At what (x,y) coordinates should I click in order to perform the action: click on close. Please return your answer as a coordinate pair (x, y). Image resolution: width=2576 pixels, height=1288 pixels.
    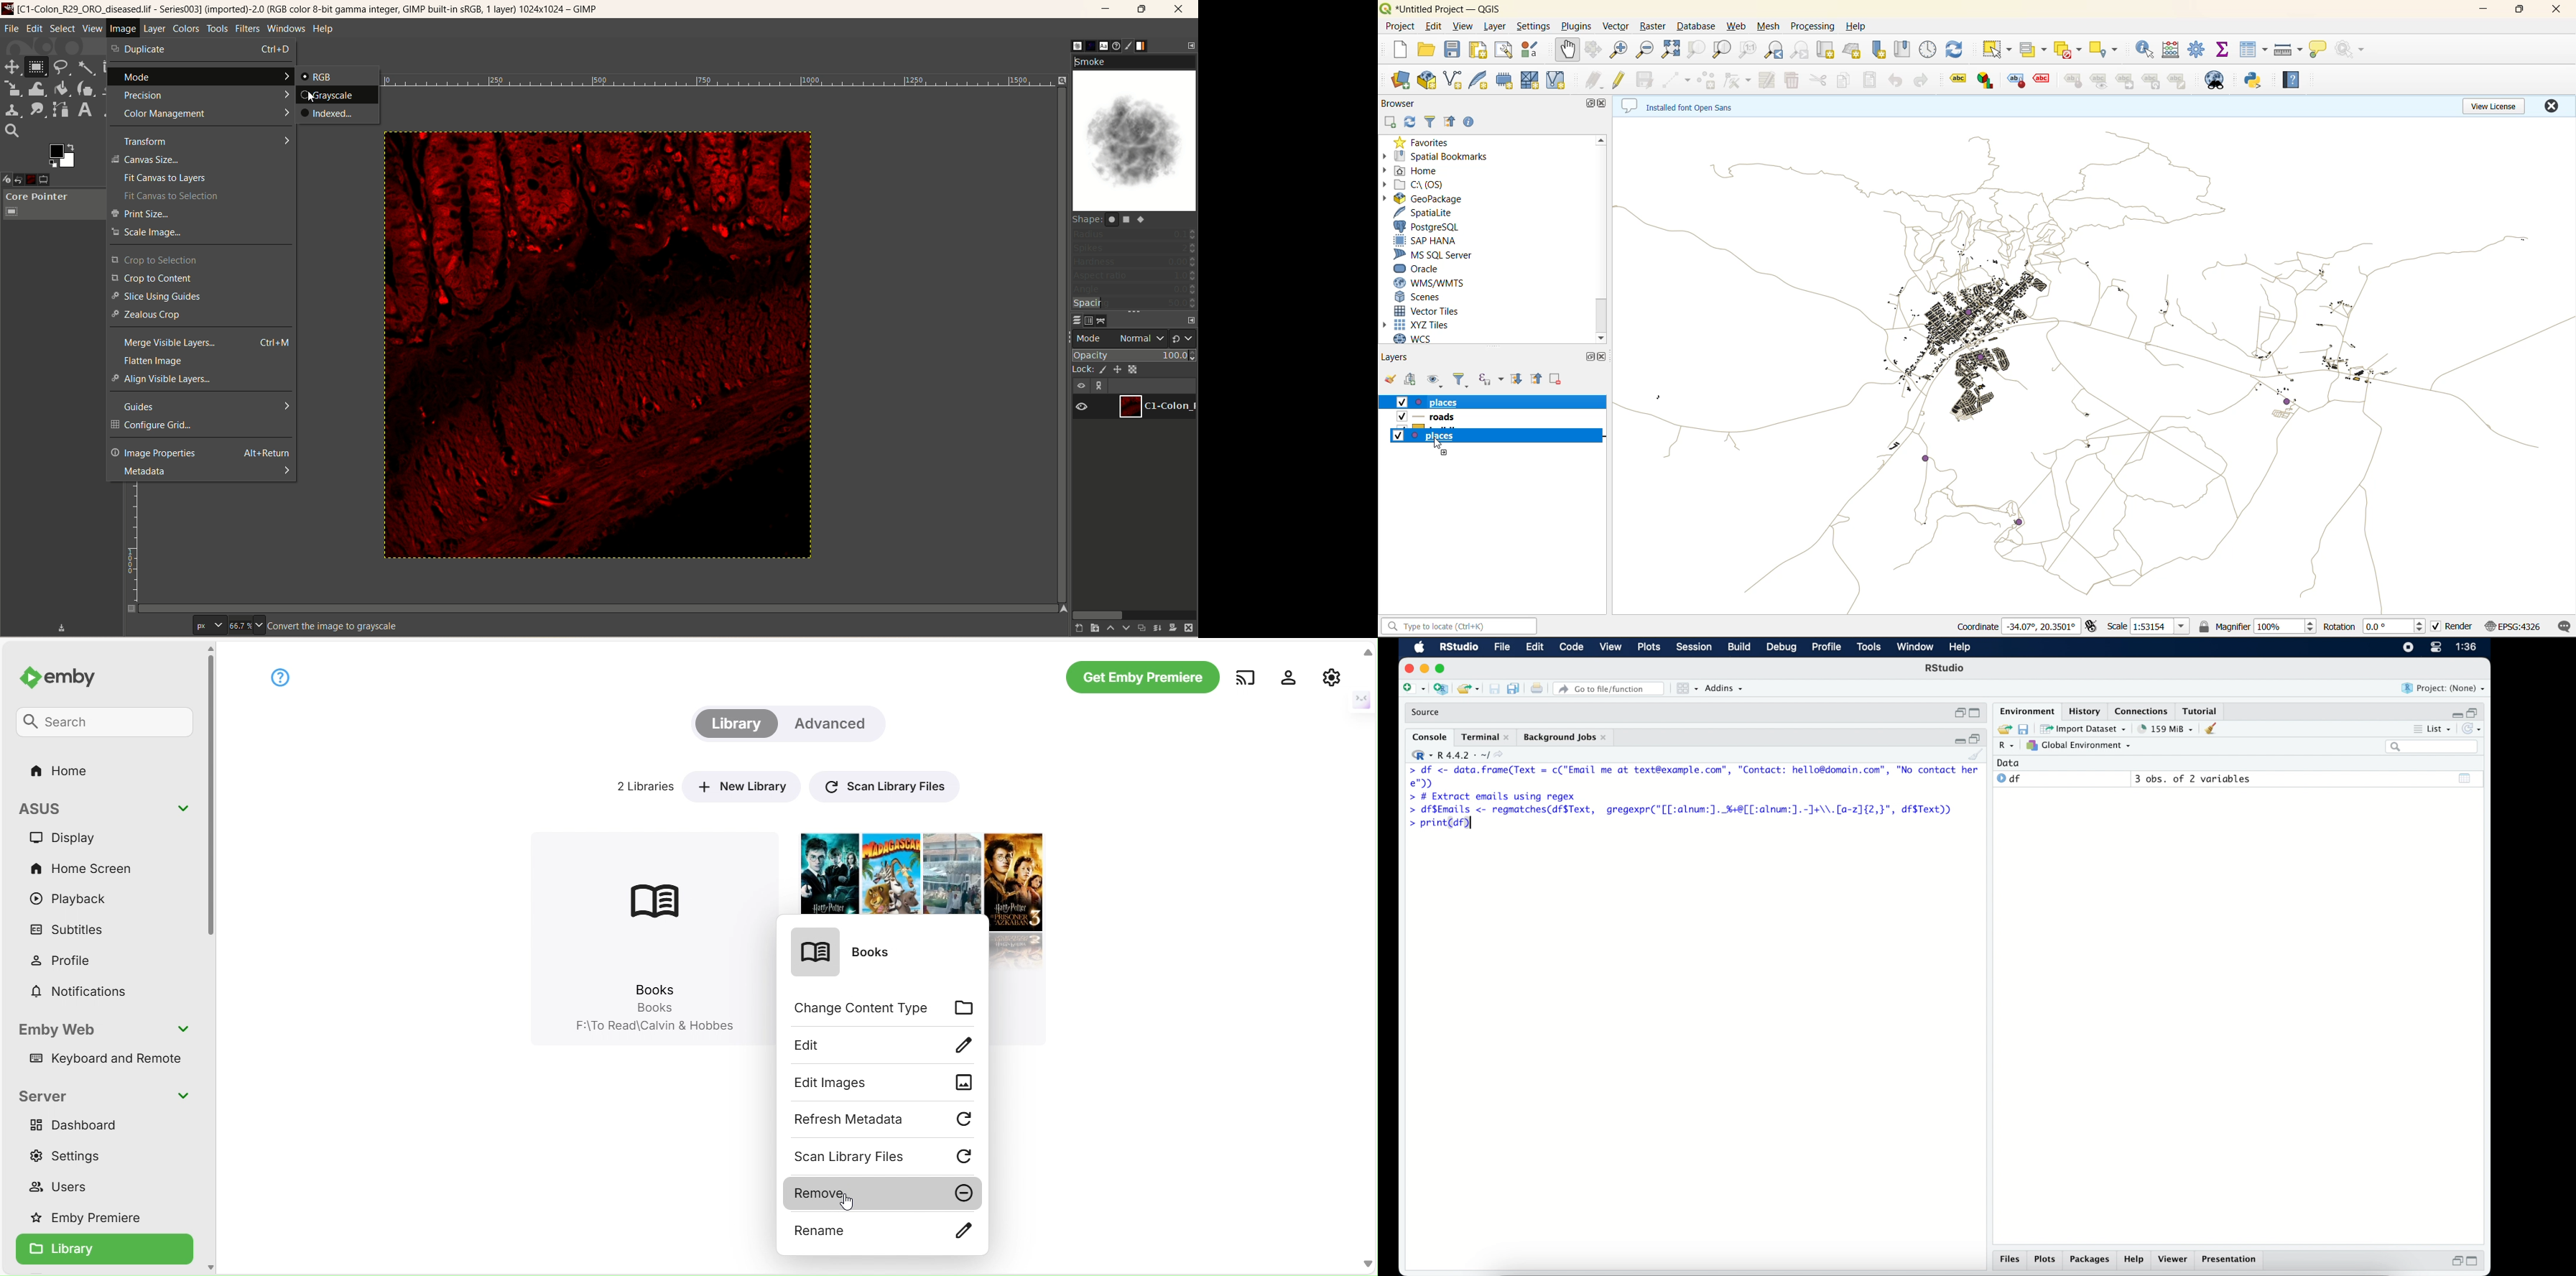
    Looking at the image, I should click on (1605, 104).